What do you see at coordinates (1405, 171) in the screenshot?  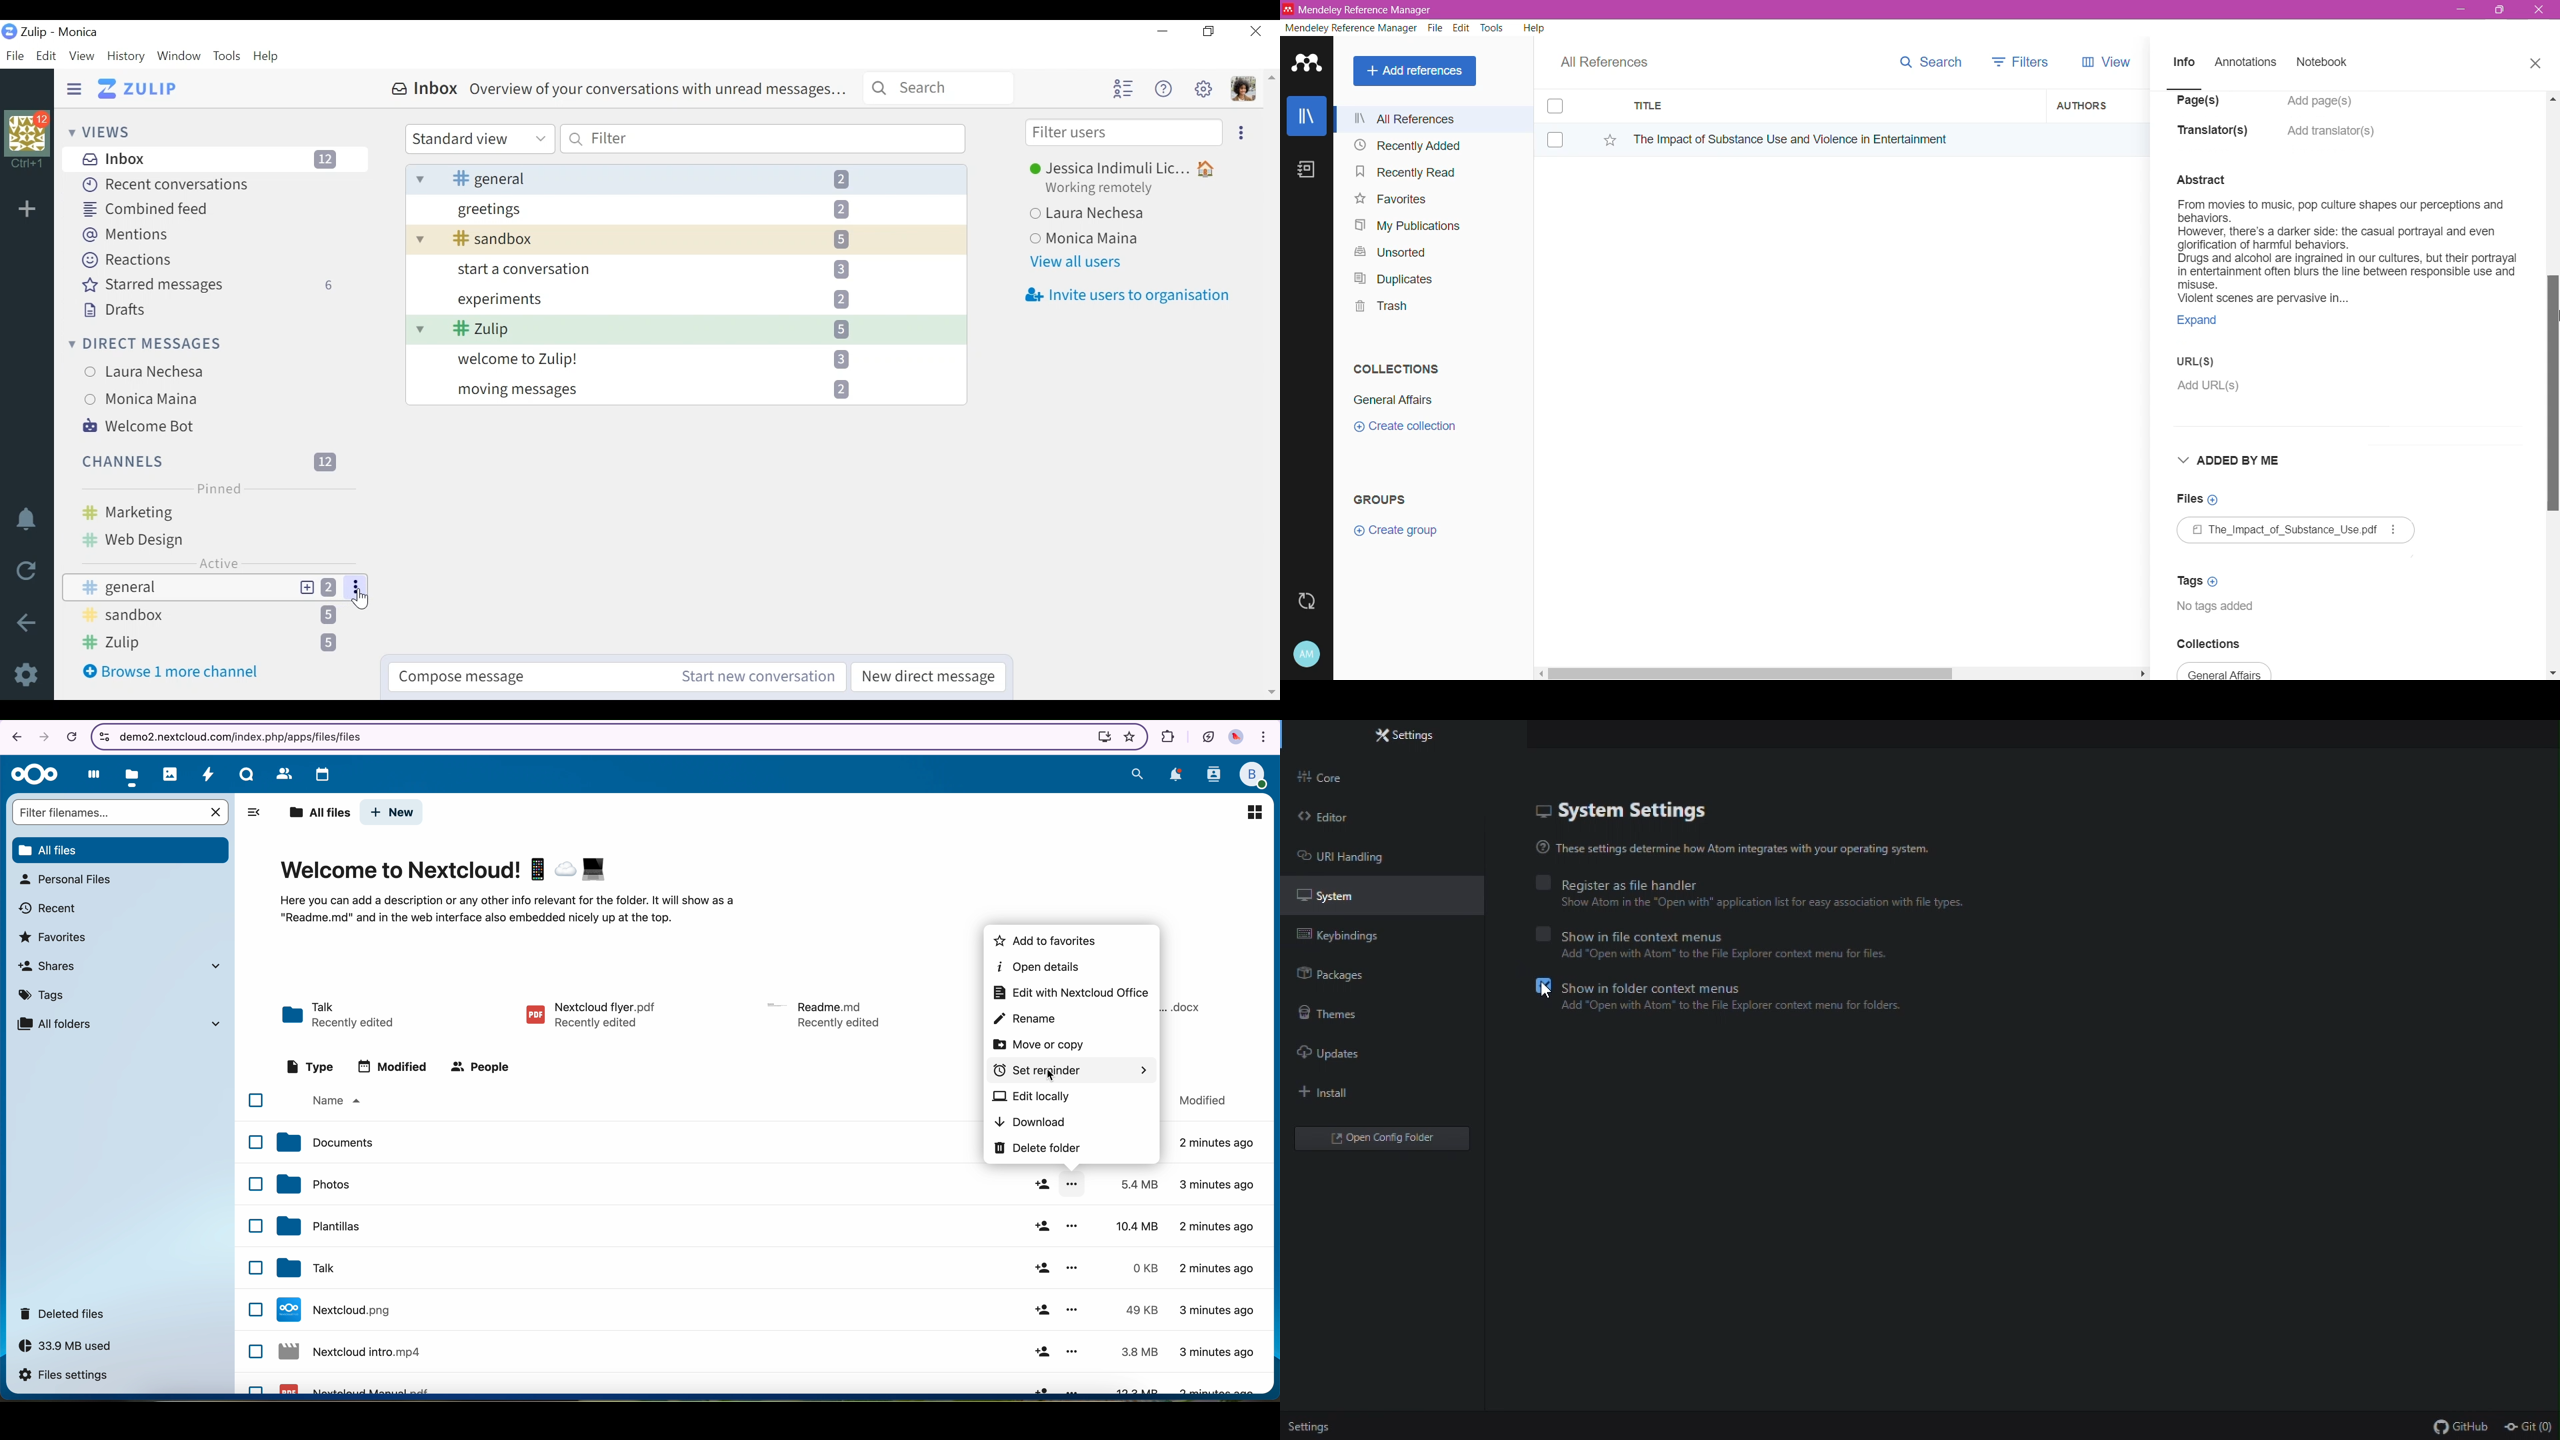 I see `Recently Read` at bounding box center [1405, 171].